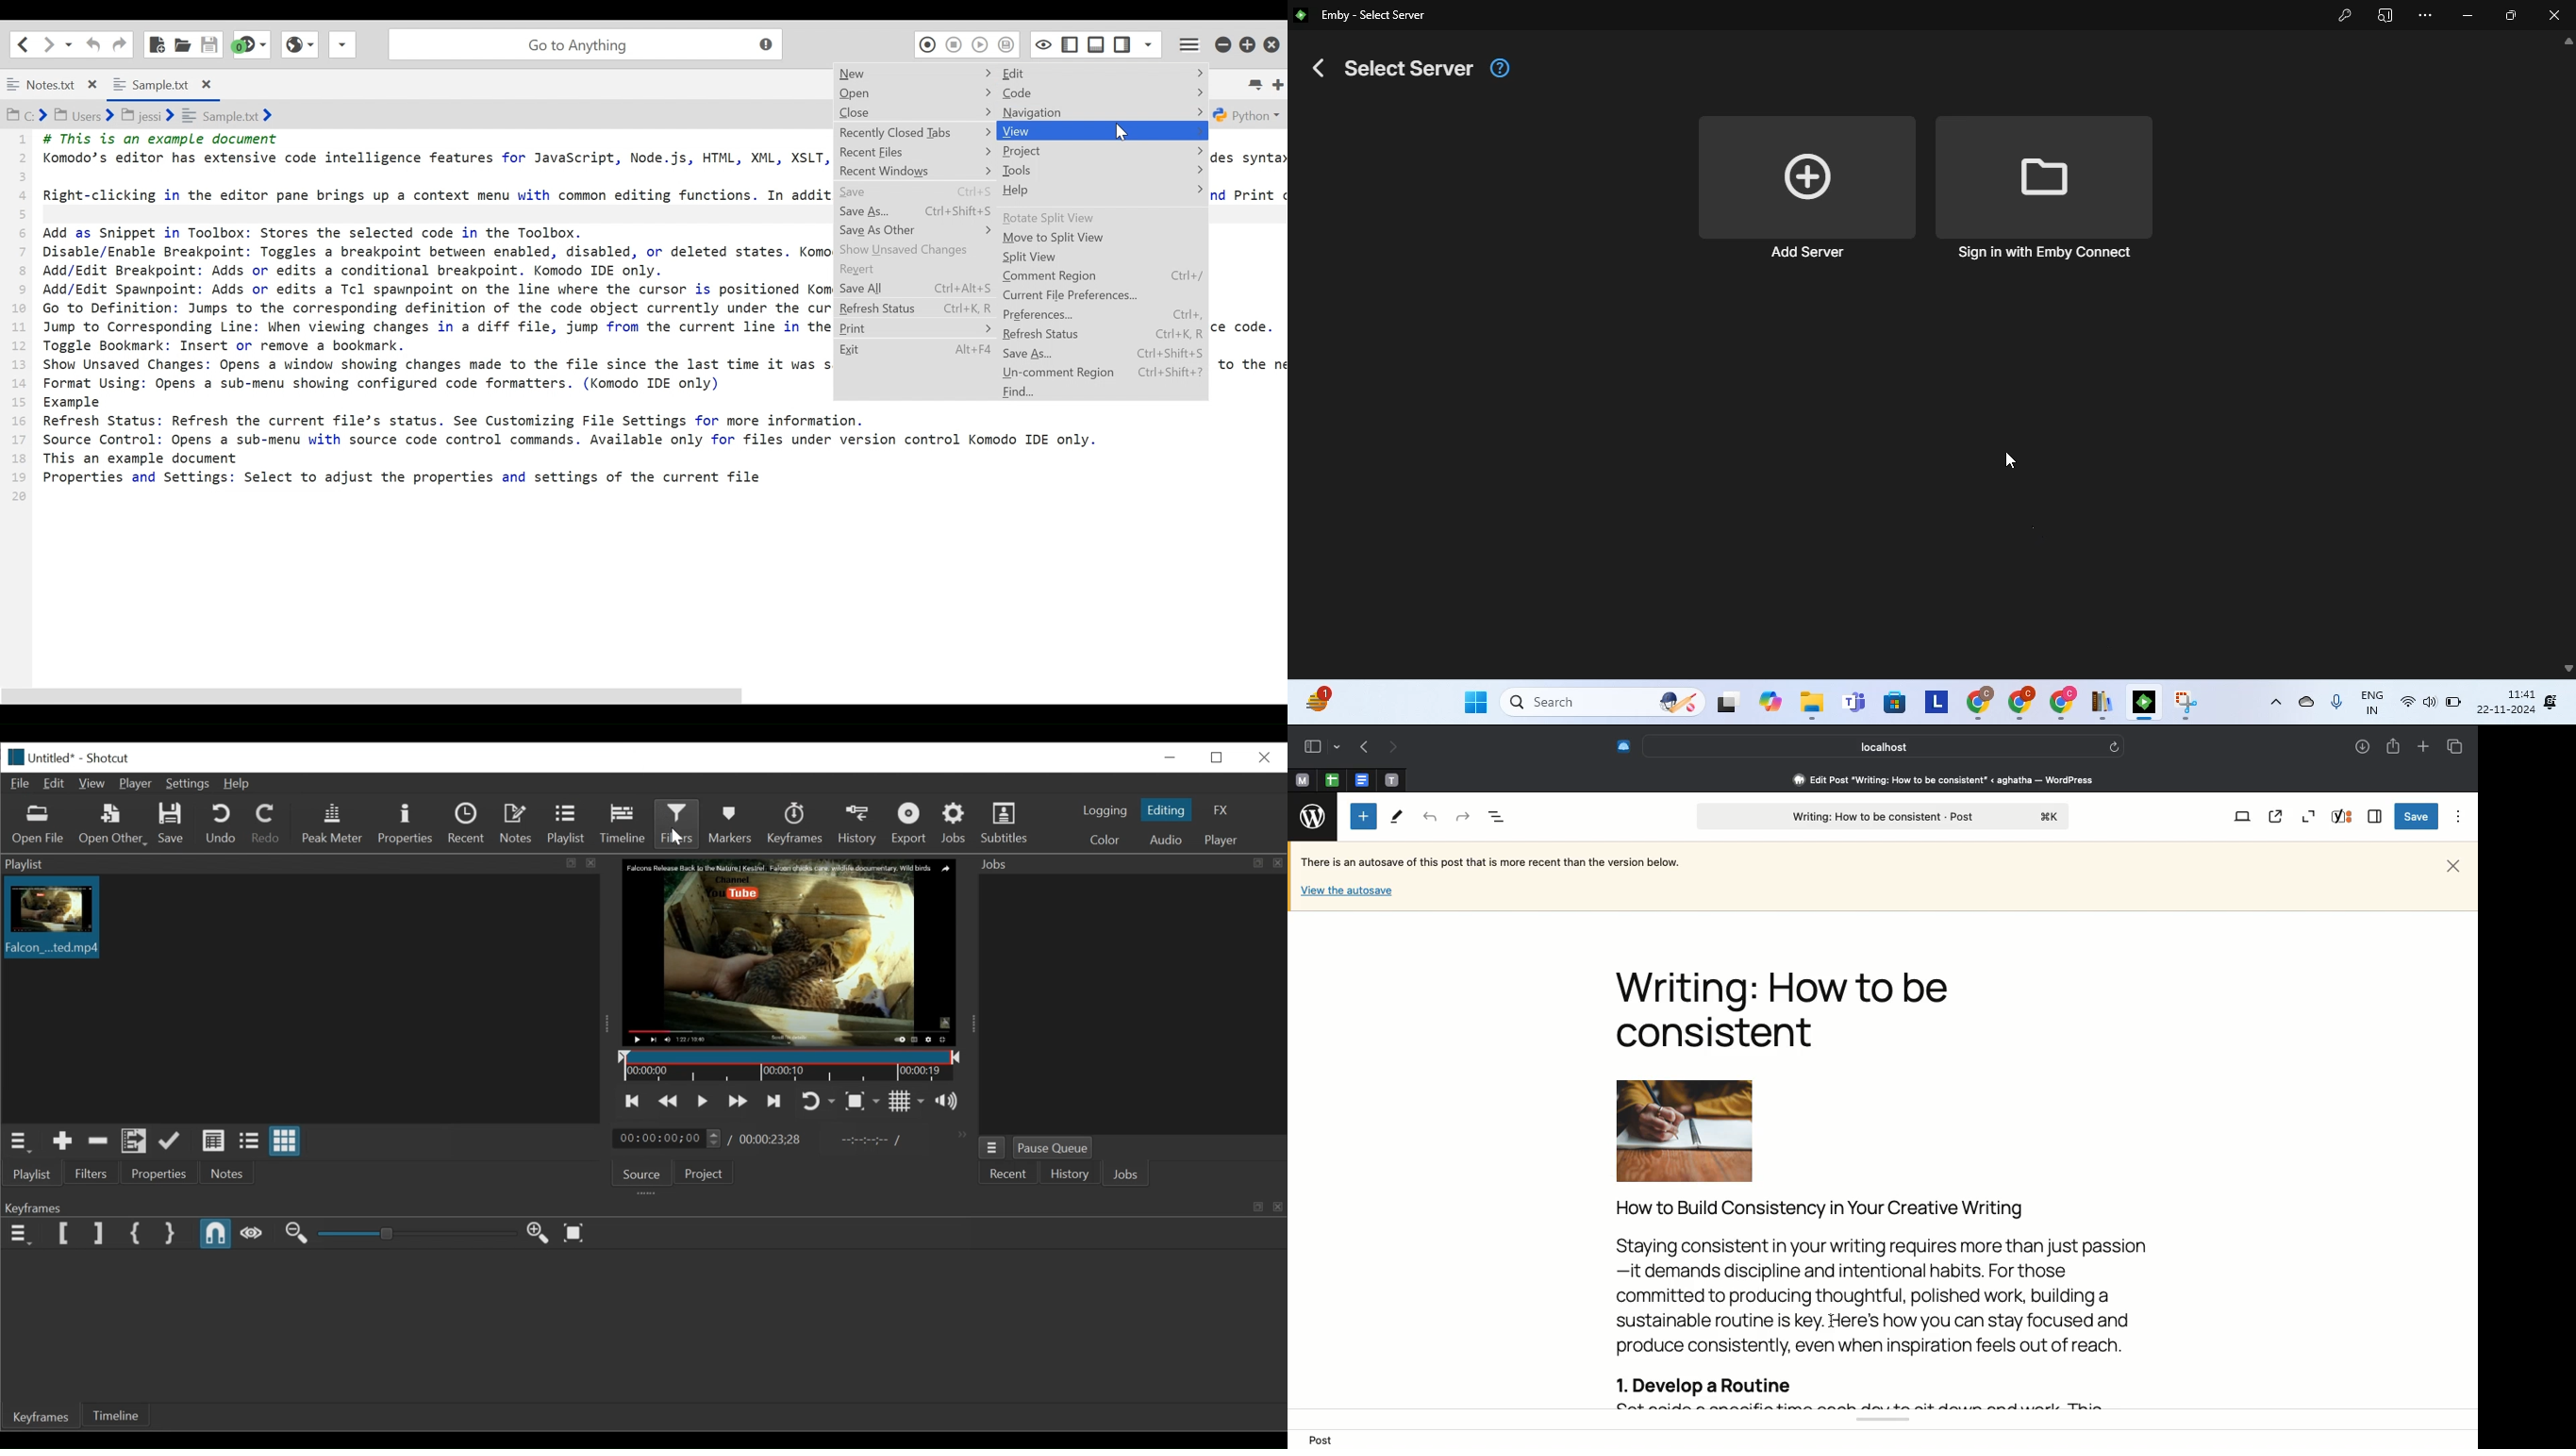  Describe the element at coordinates (114, 824) in the screenshot. I see `Open Other` at that location.